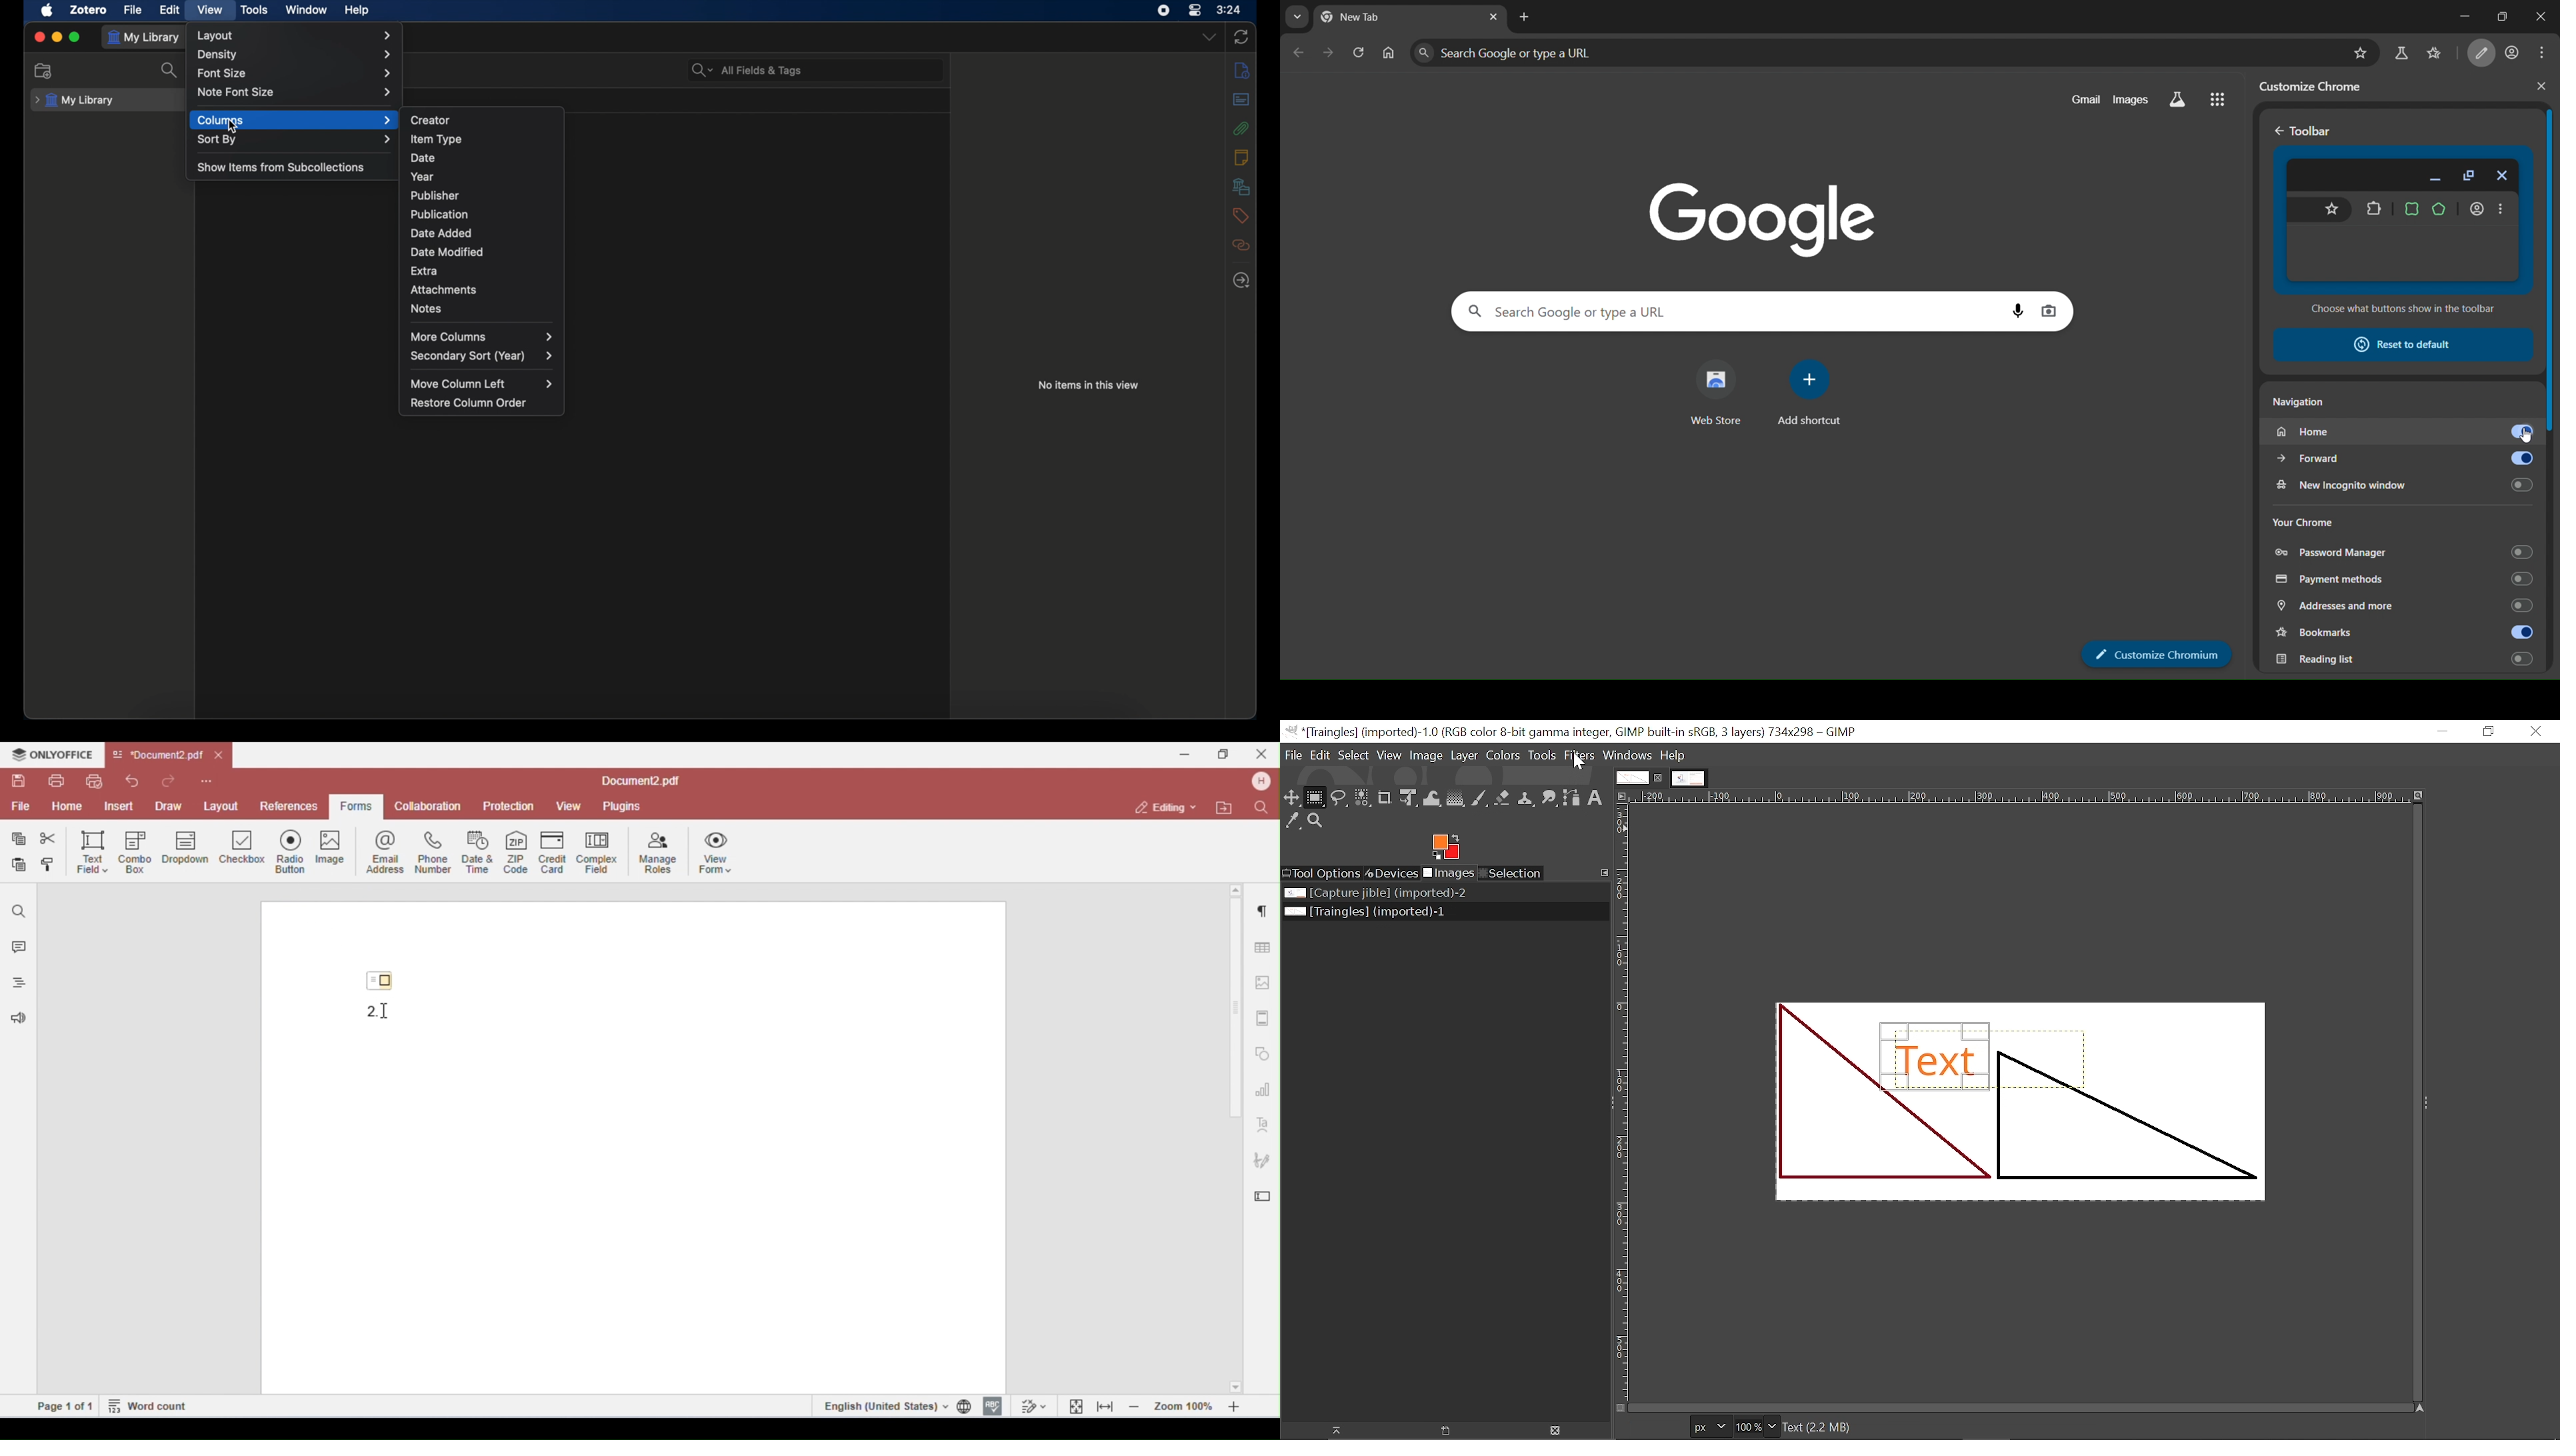 The image size is (2576, 1456). I want to click on sync, so click(1243, 37).